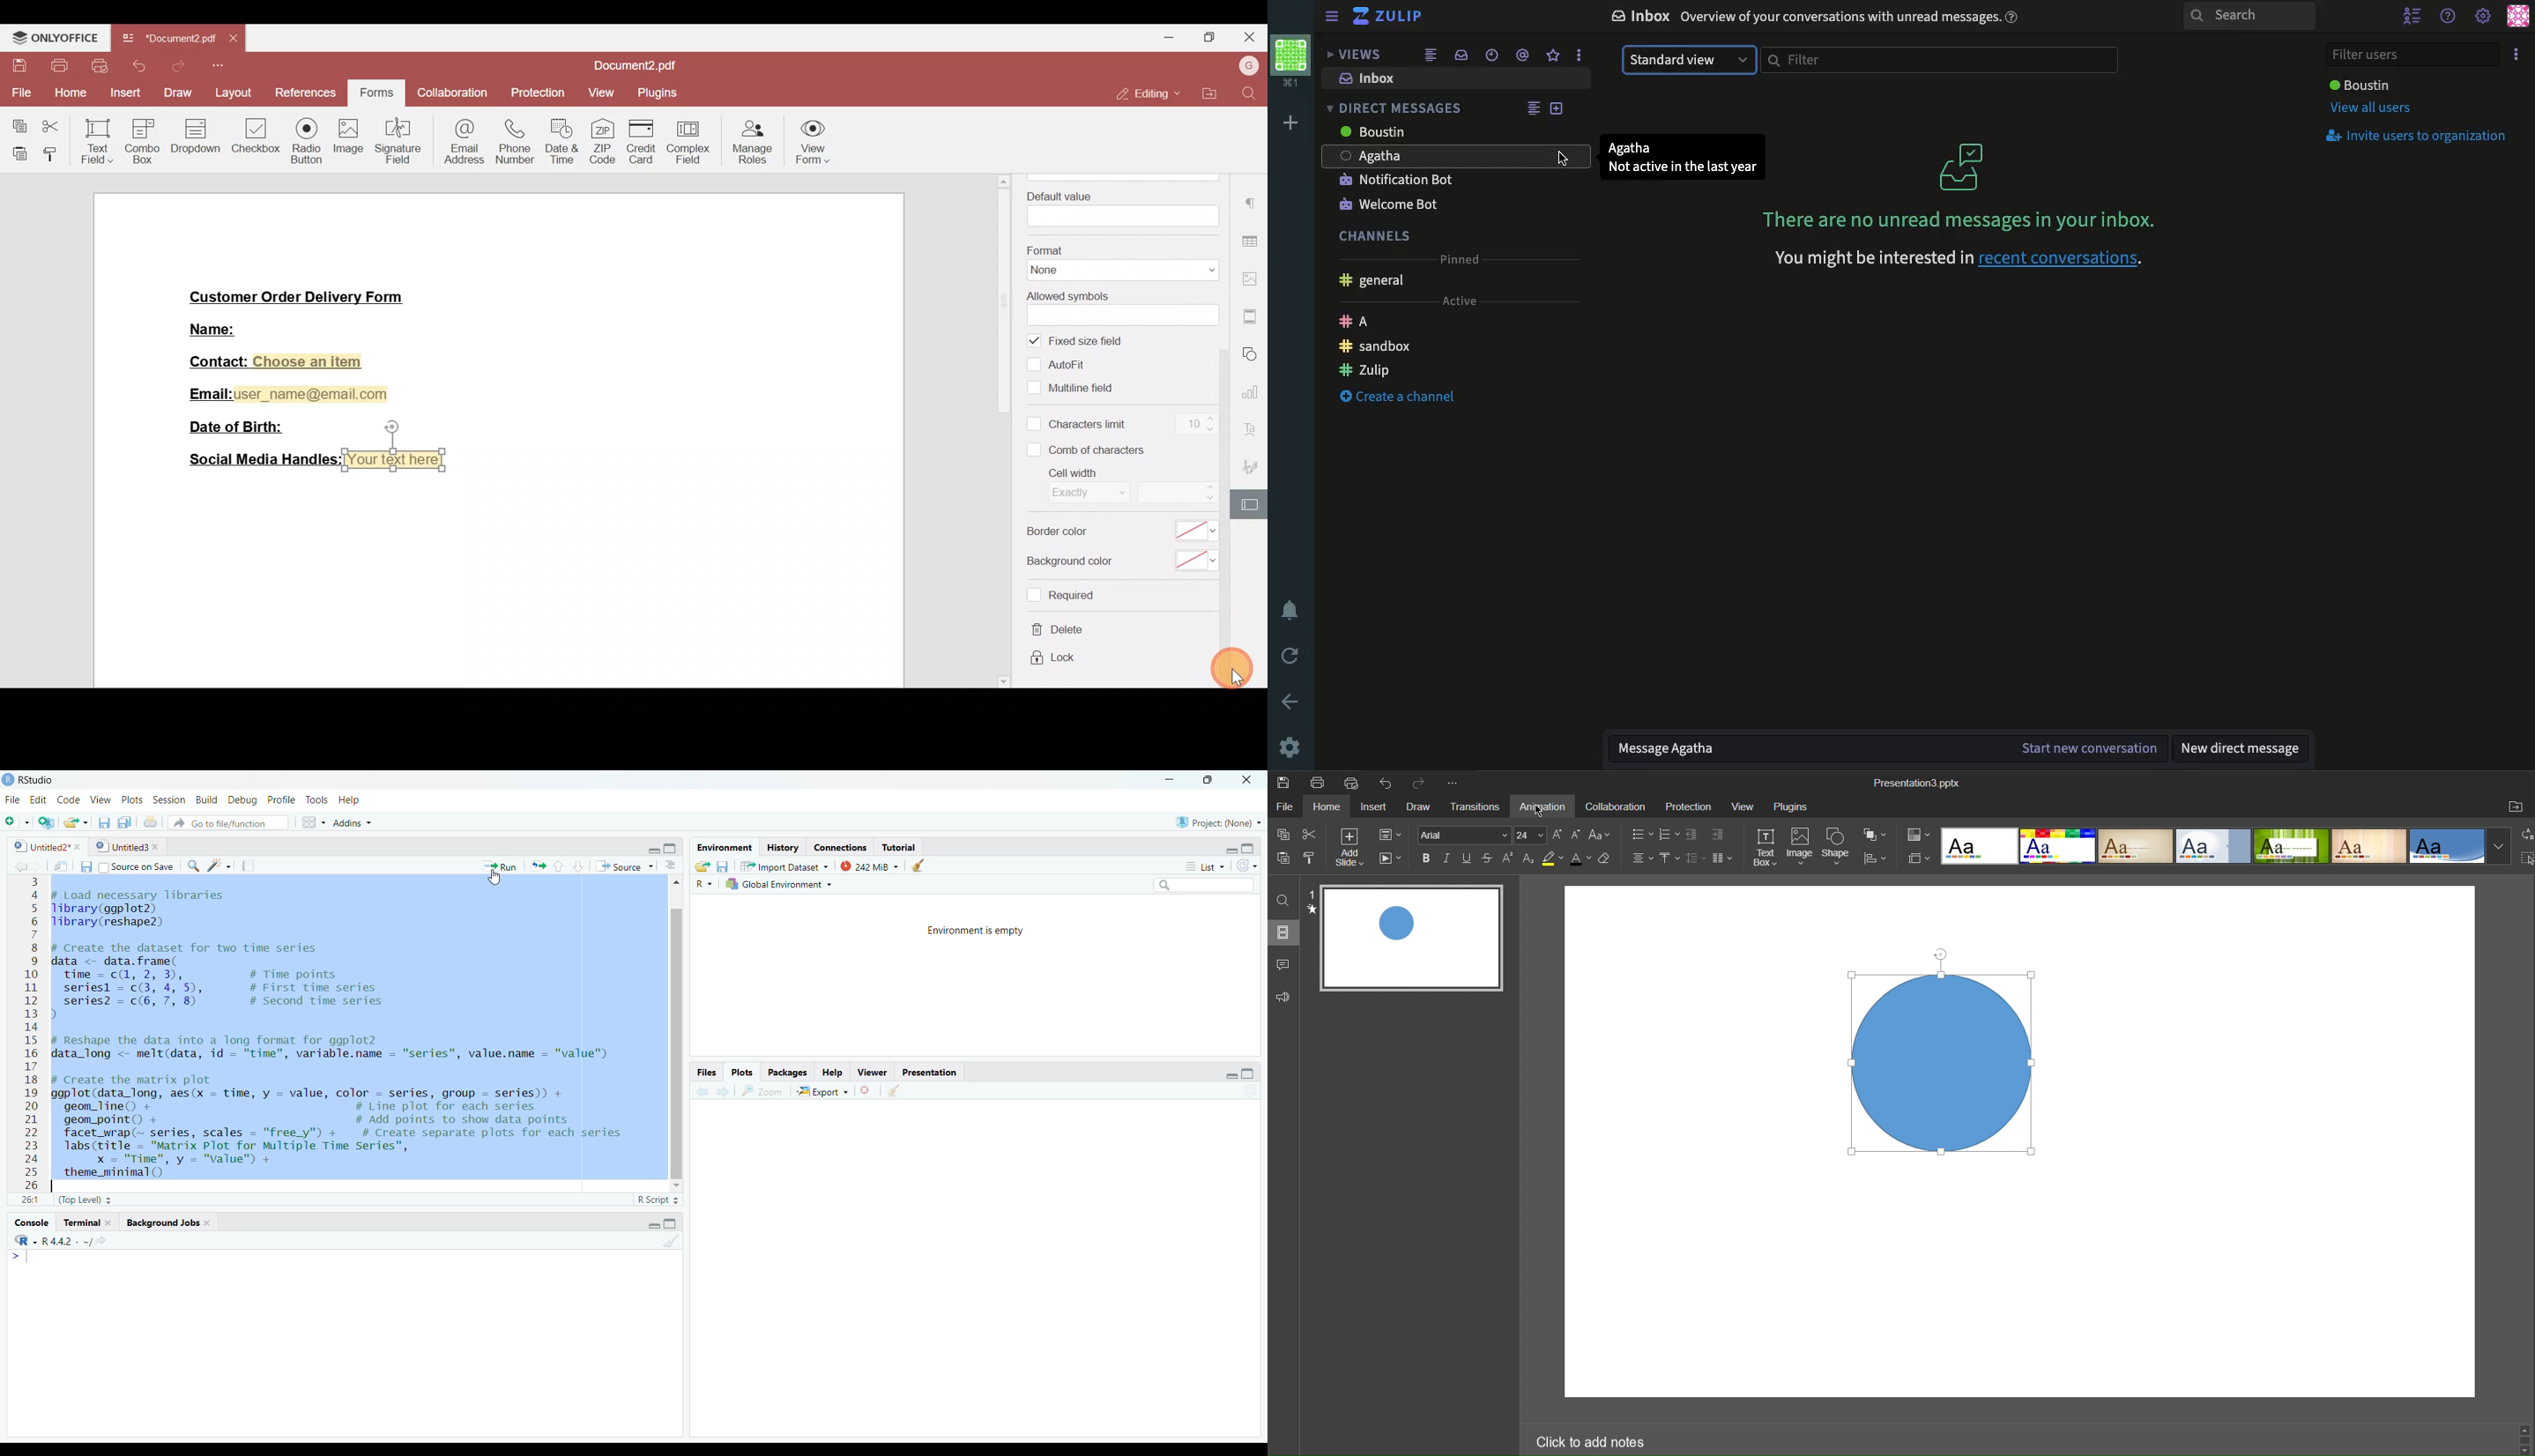  What do you see at coordinates (459, 144) in the screenshot?
I see `Email address` at bounding box center [459, 144].